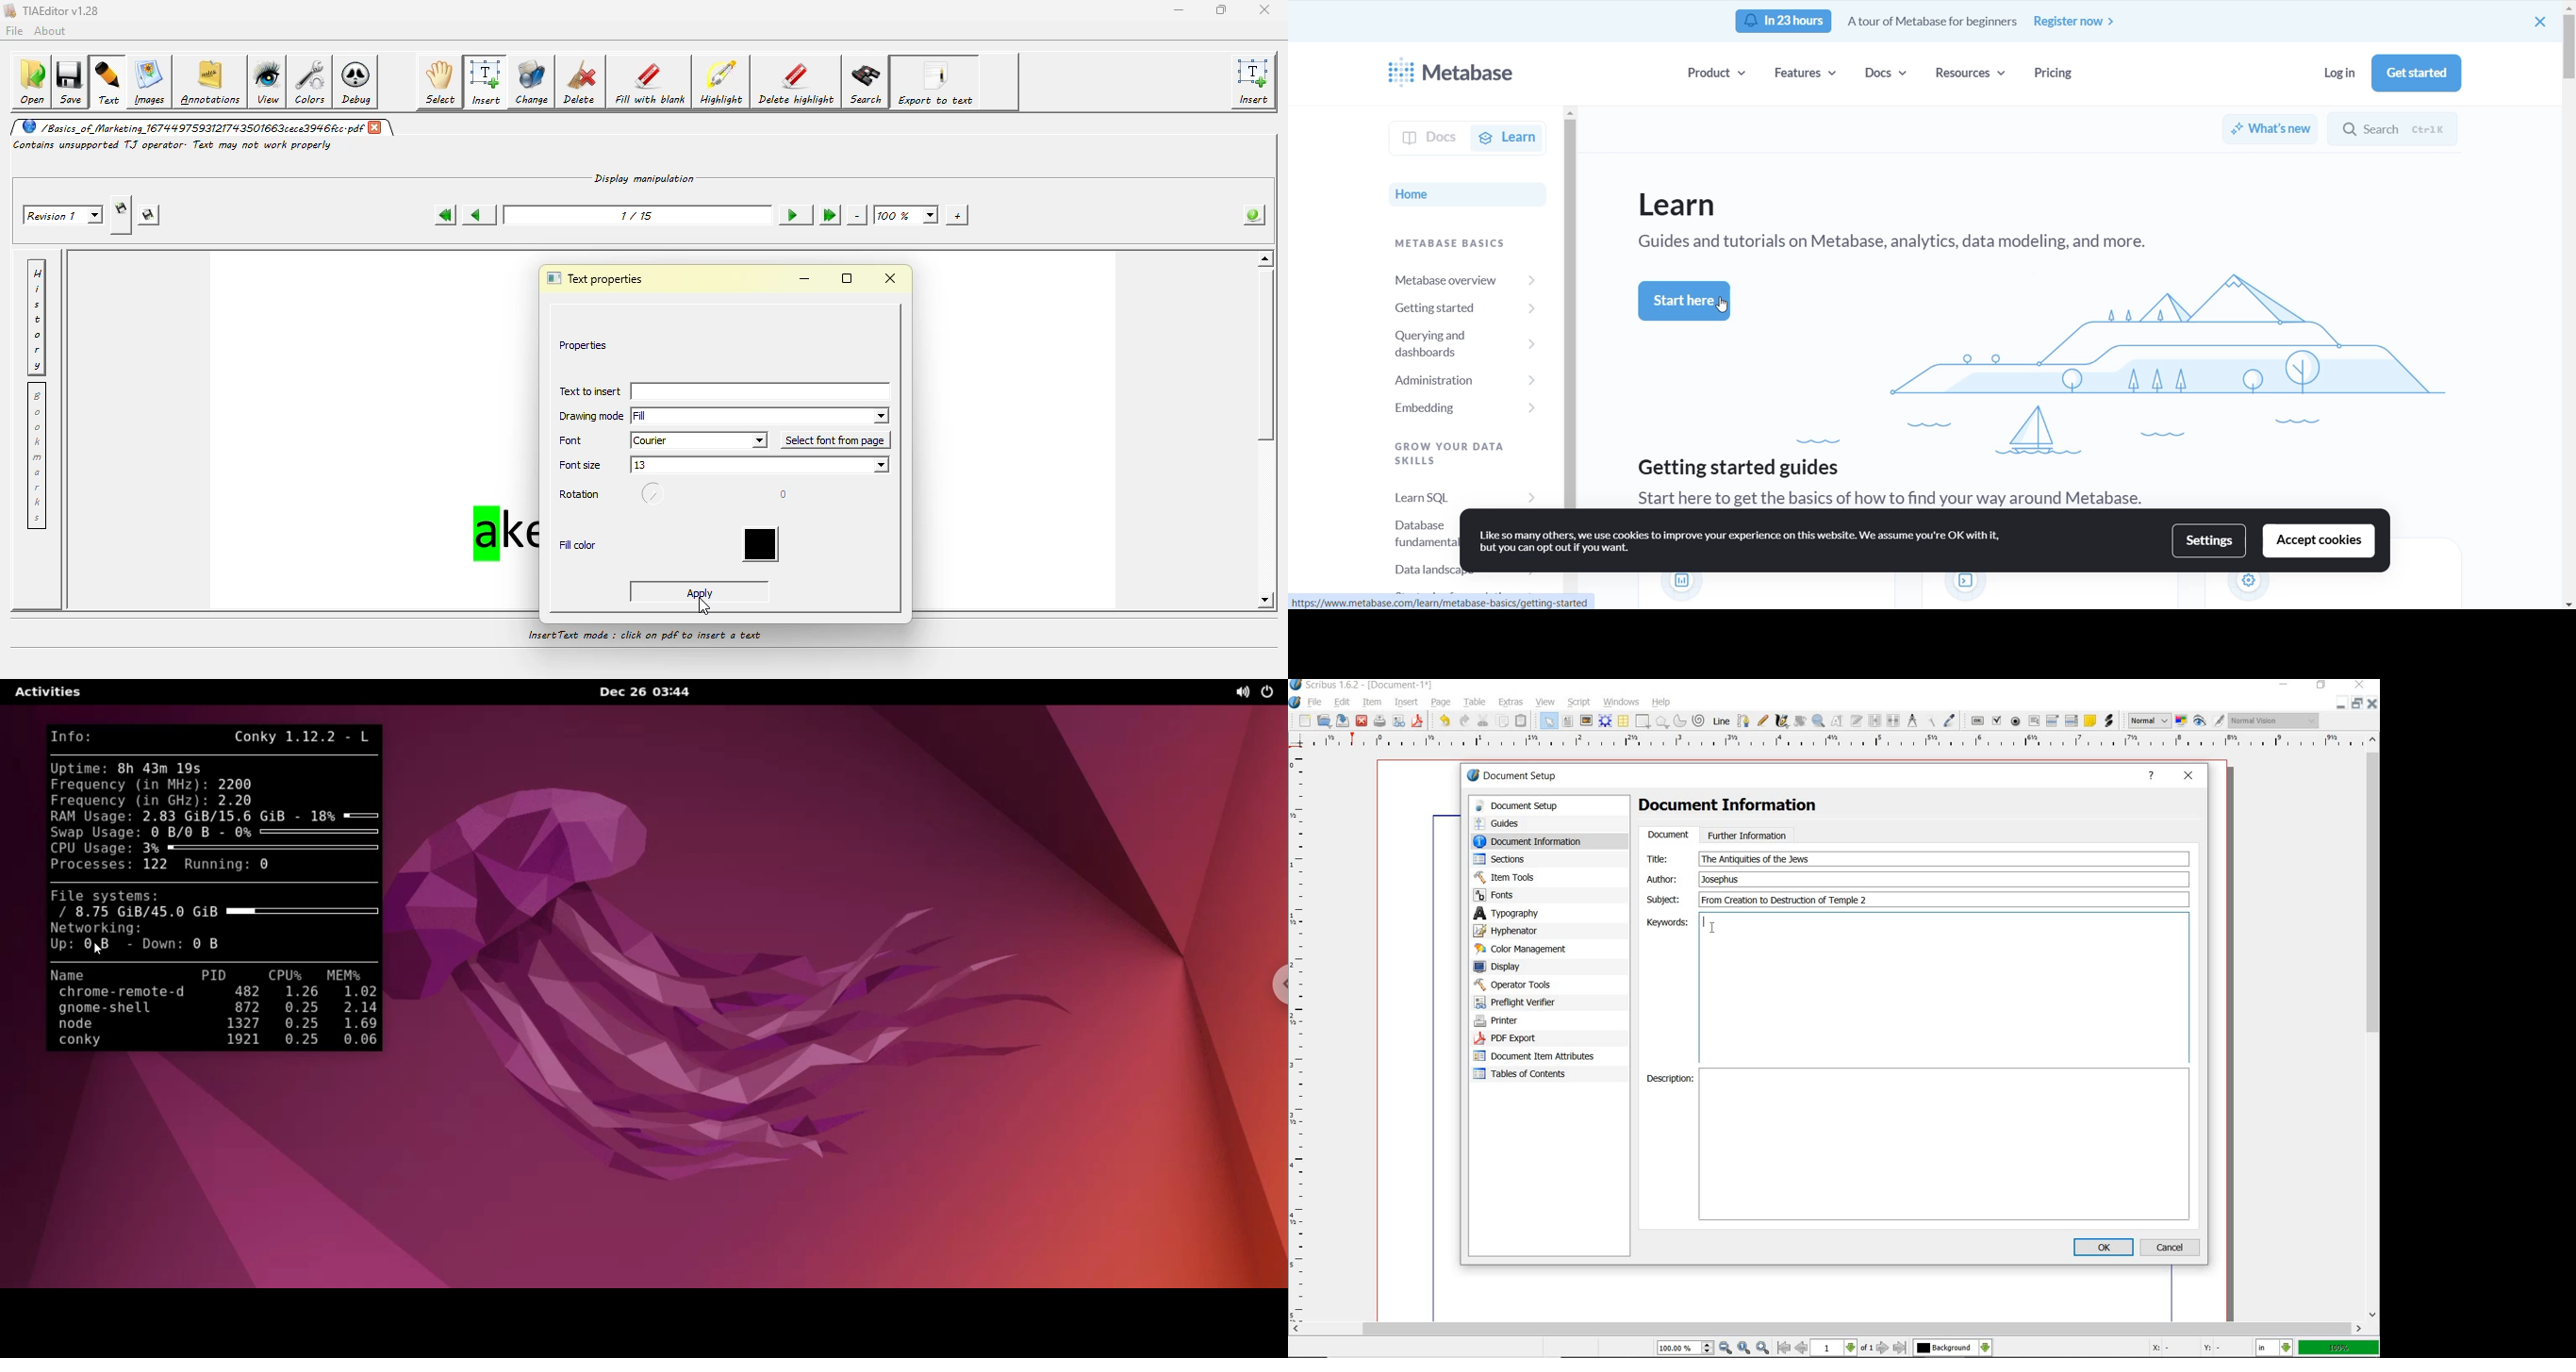 The width and height of the screenshot is (2576, 1372). I want to click on save, so click(1344, 721).